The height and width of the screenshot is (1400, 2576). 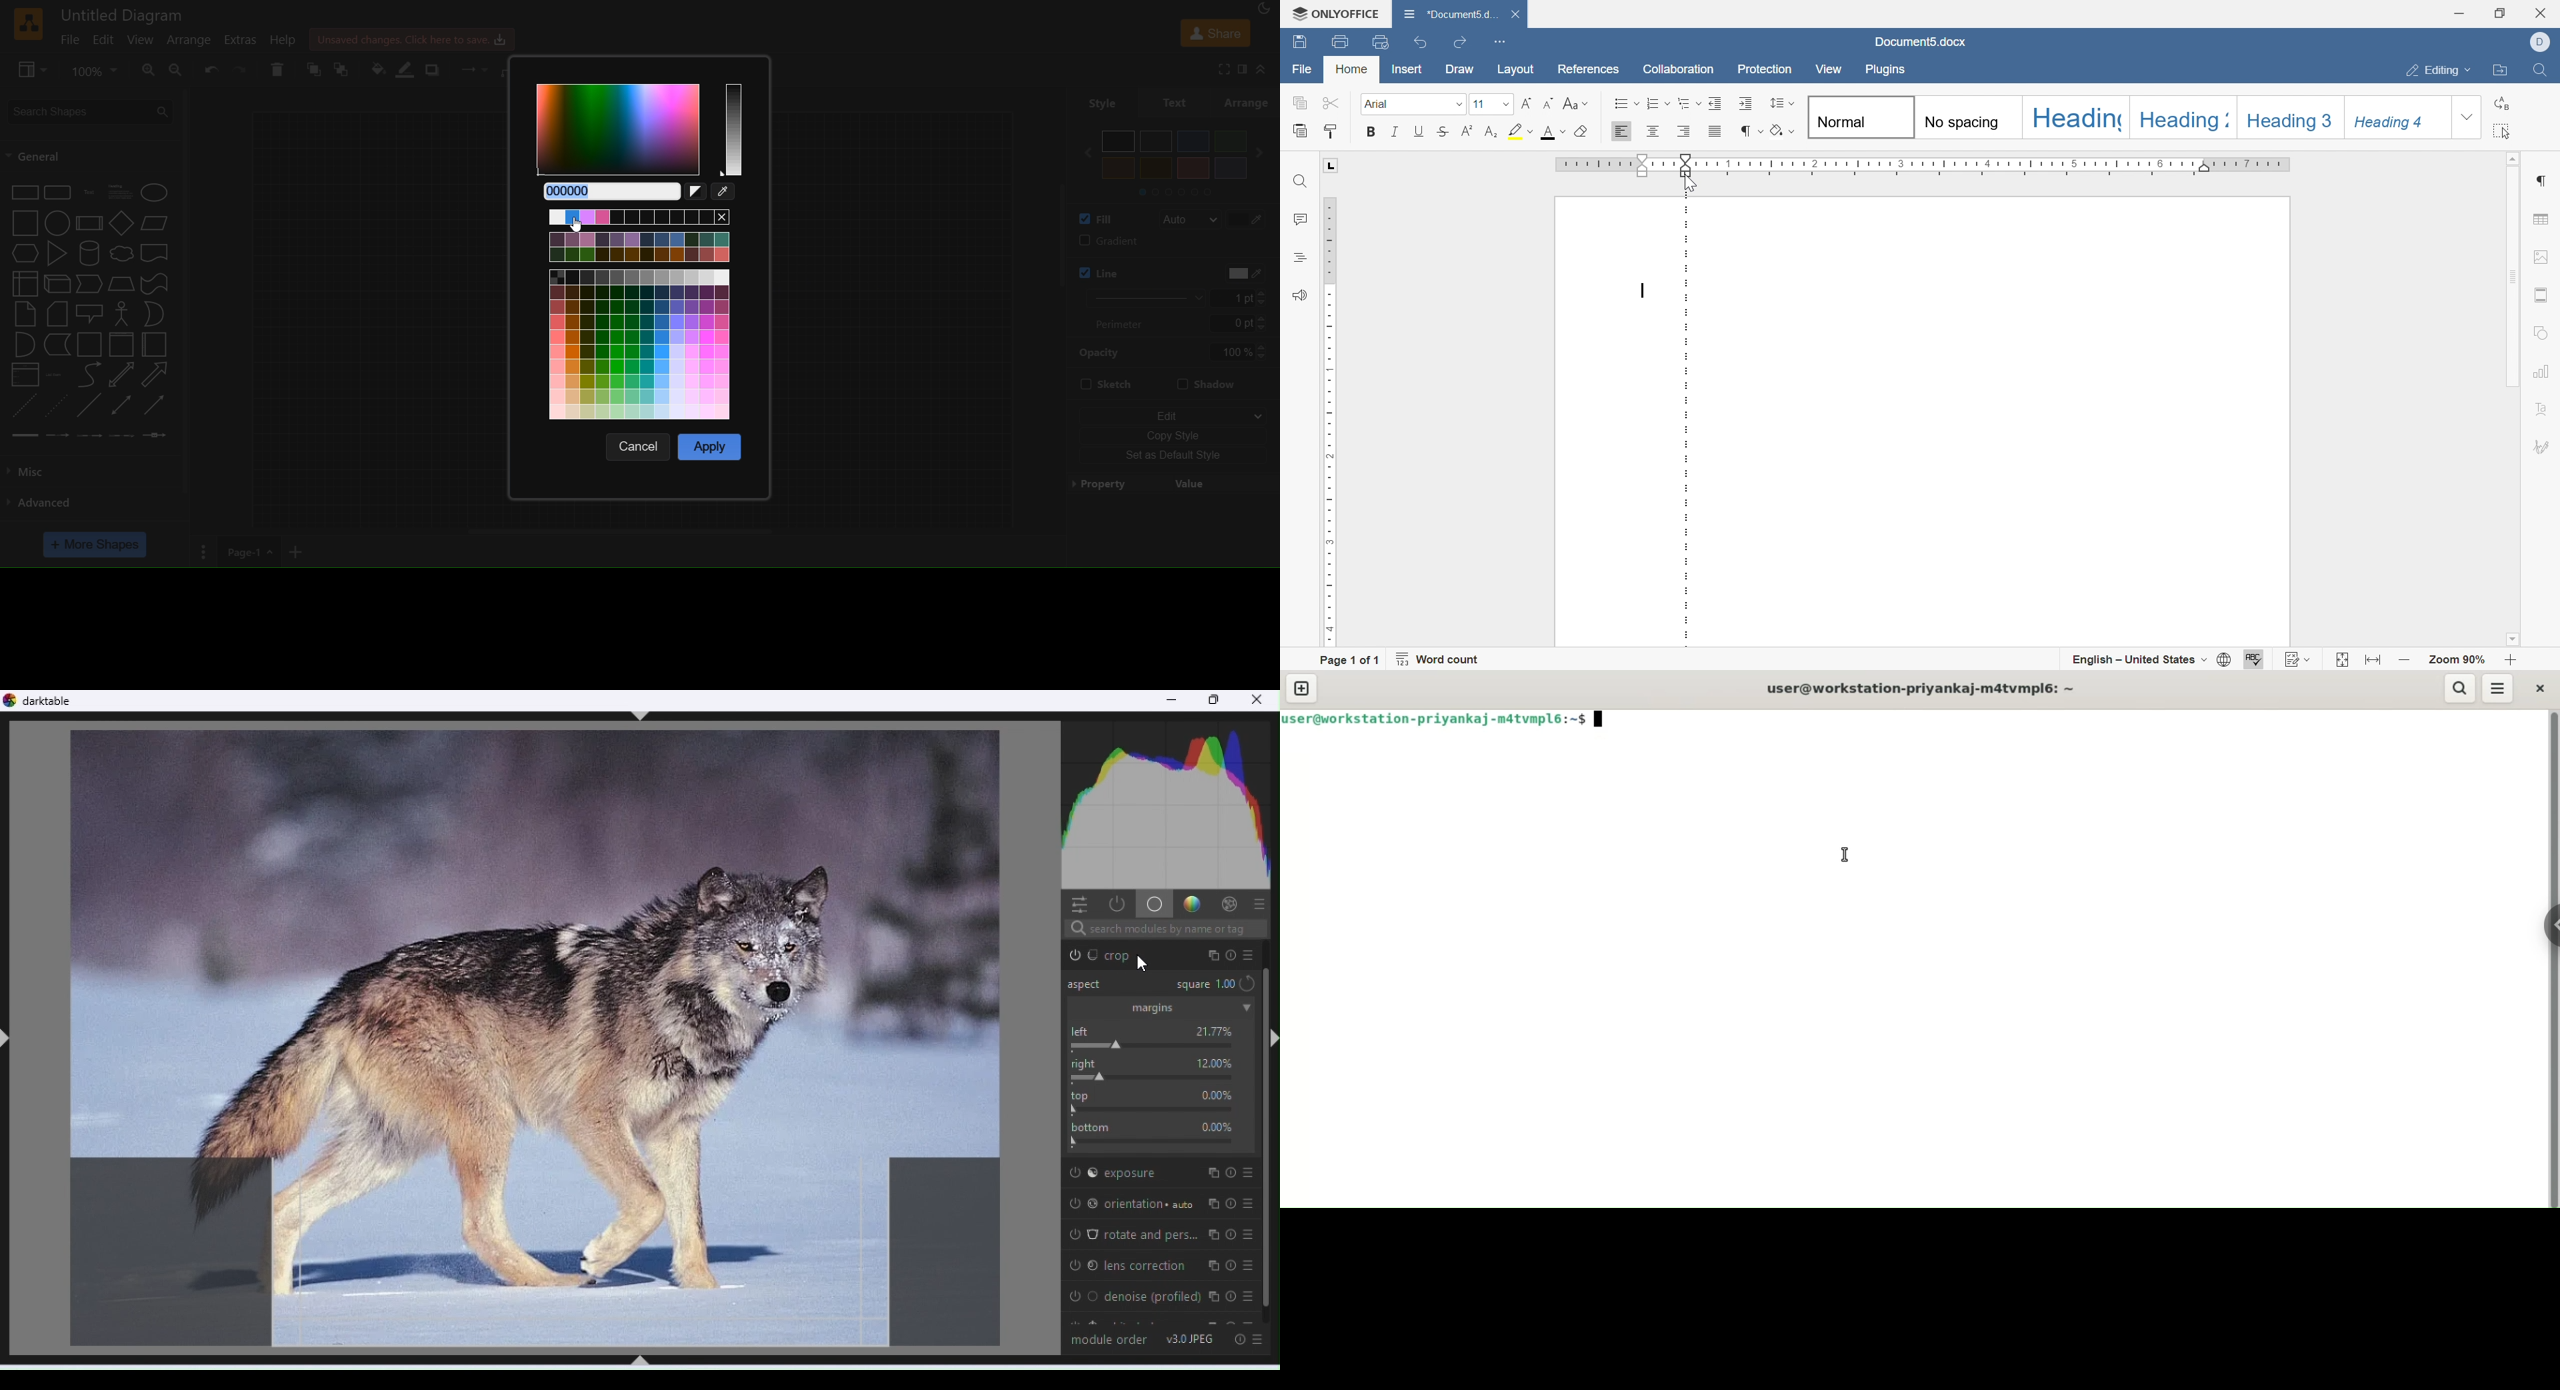 I want to click on Minimise, so click(x=1171, y=702).